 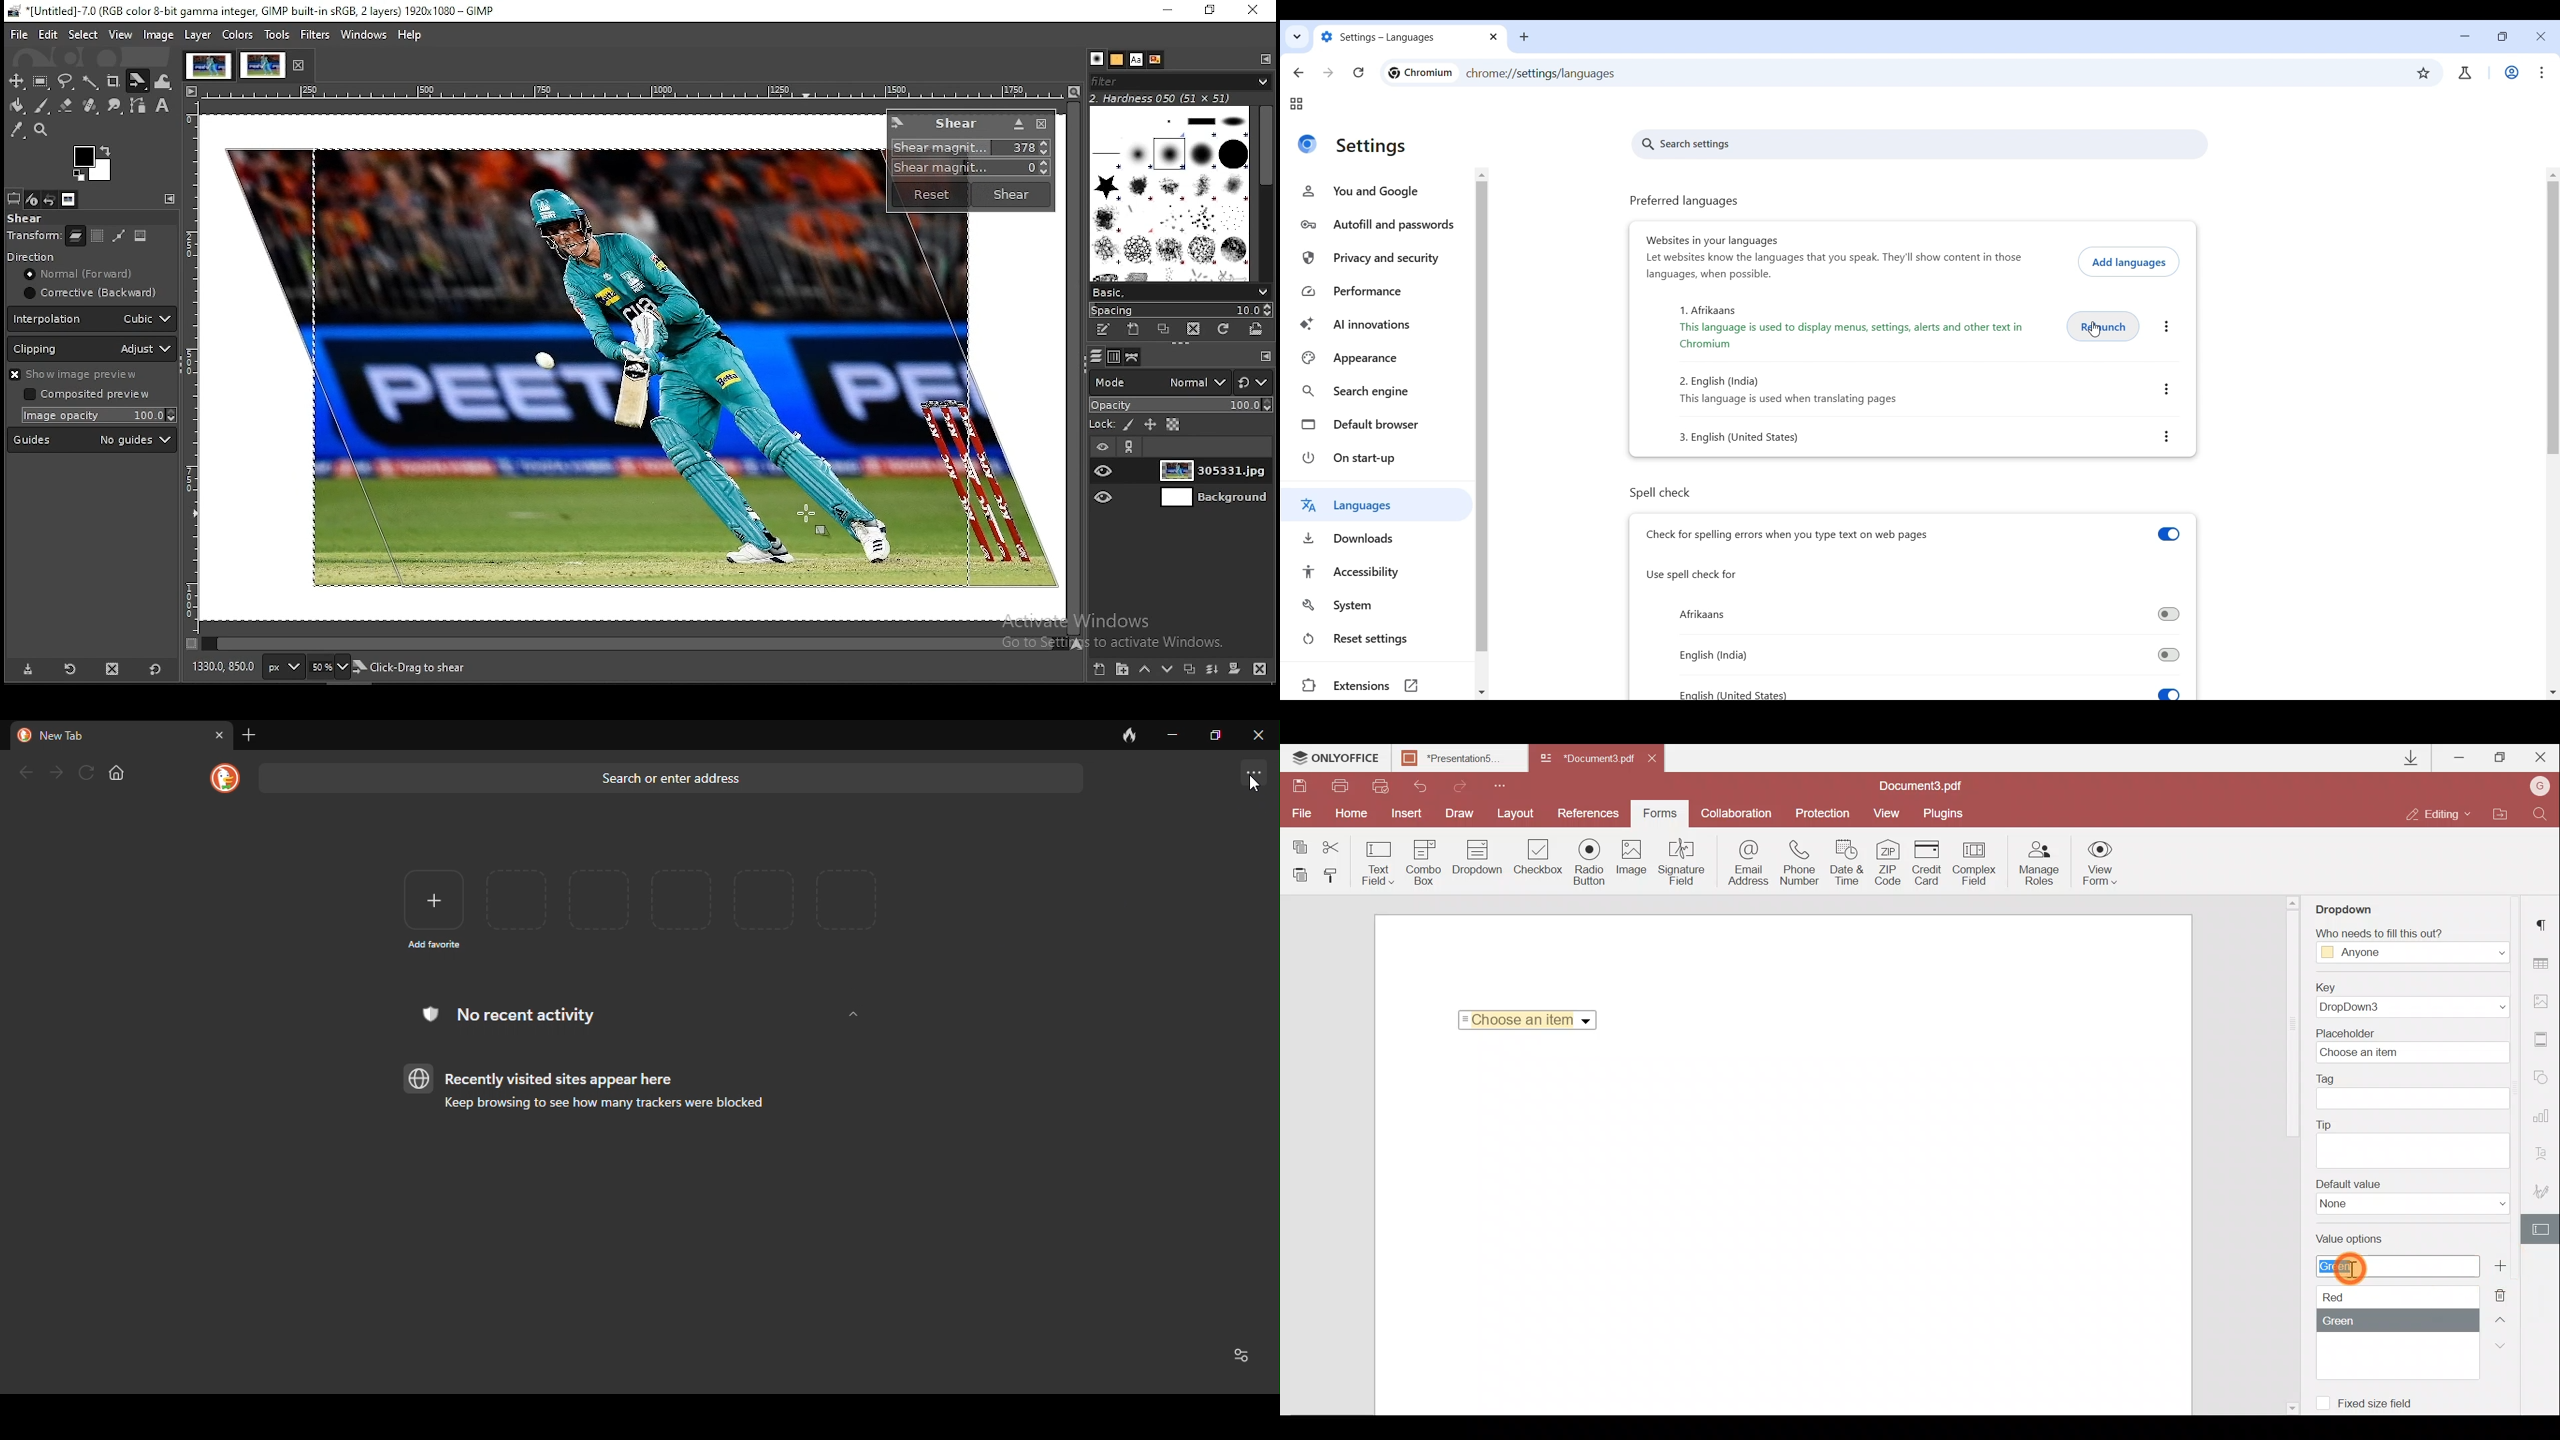 I want to click on restore, so click(x=1211, y=12).